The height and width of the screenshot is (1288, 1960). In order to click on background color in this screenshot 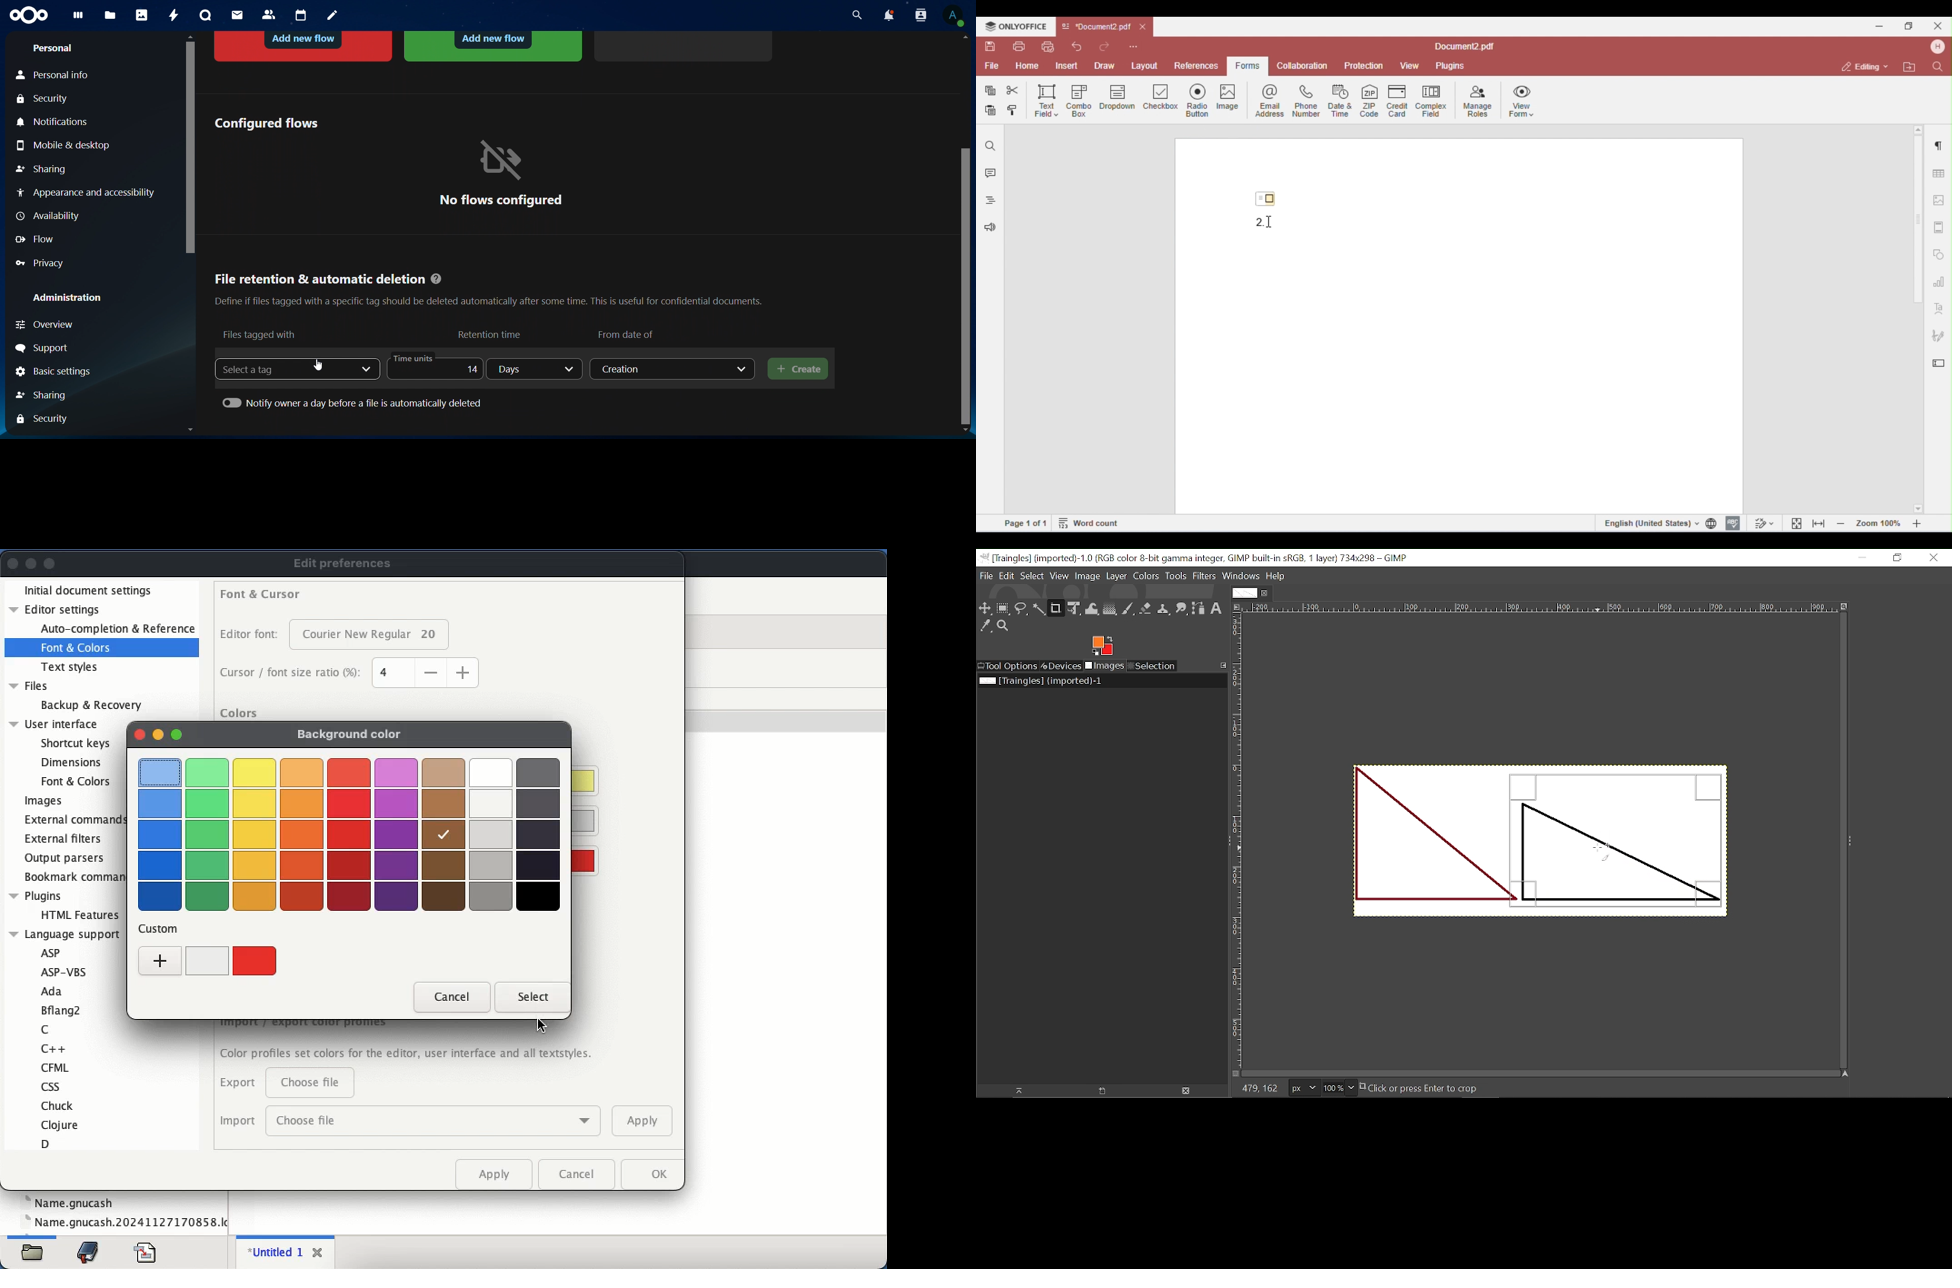, I will do `click(350, 737)`.